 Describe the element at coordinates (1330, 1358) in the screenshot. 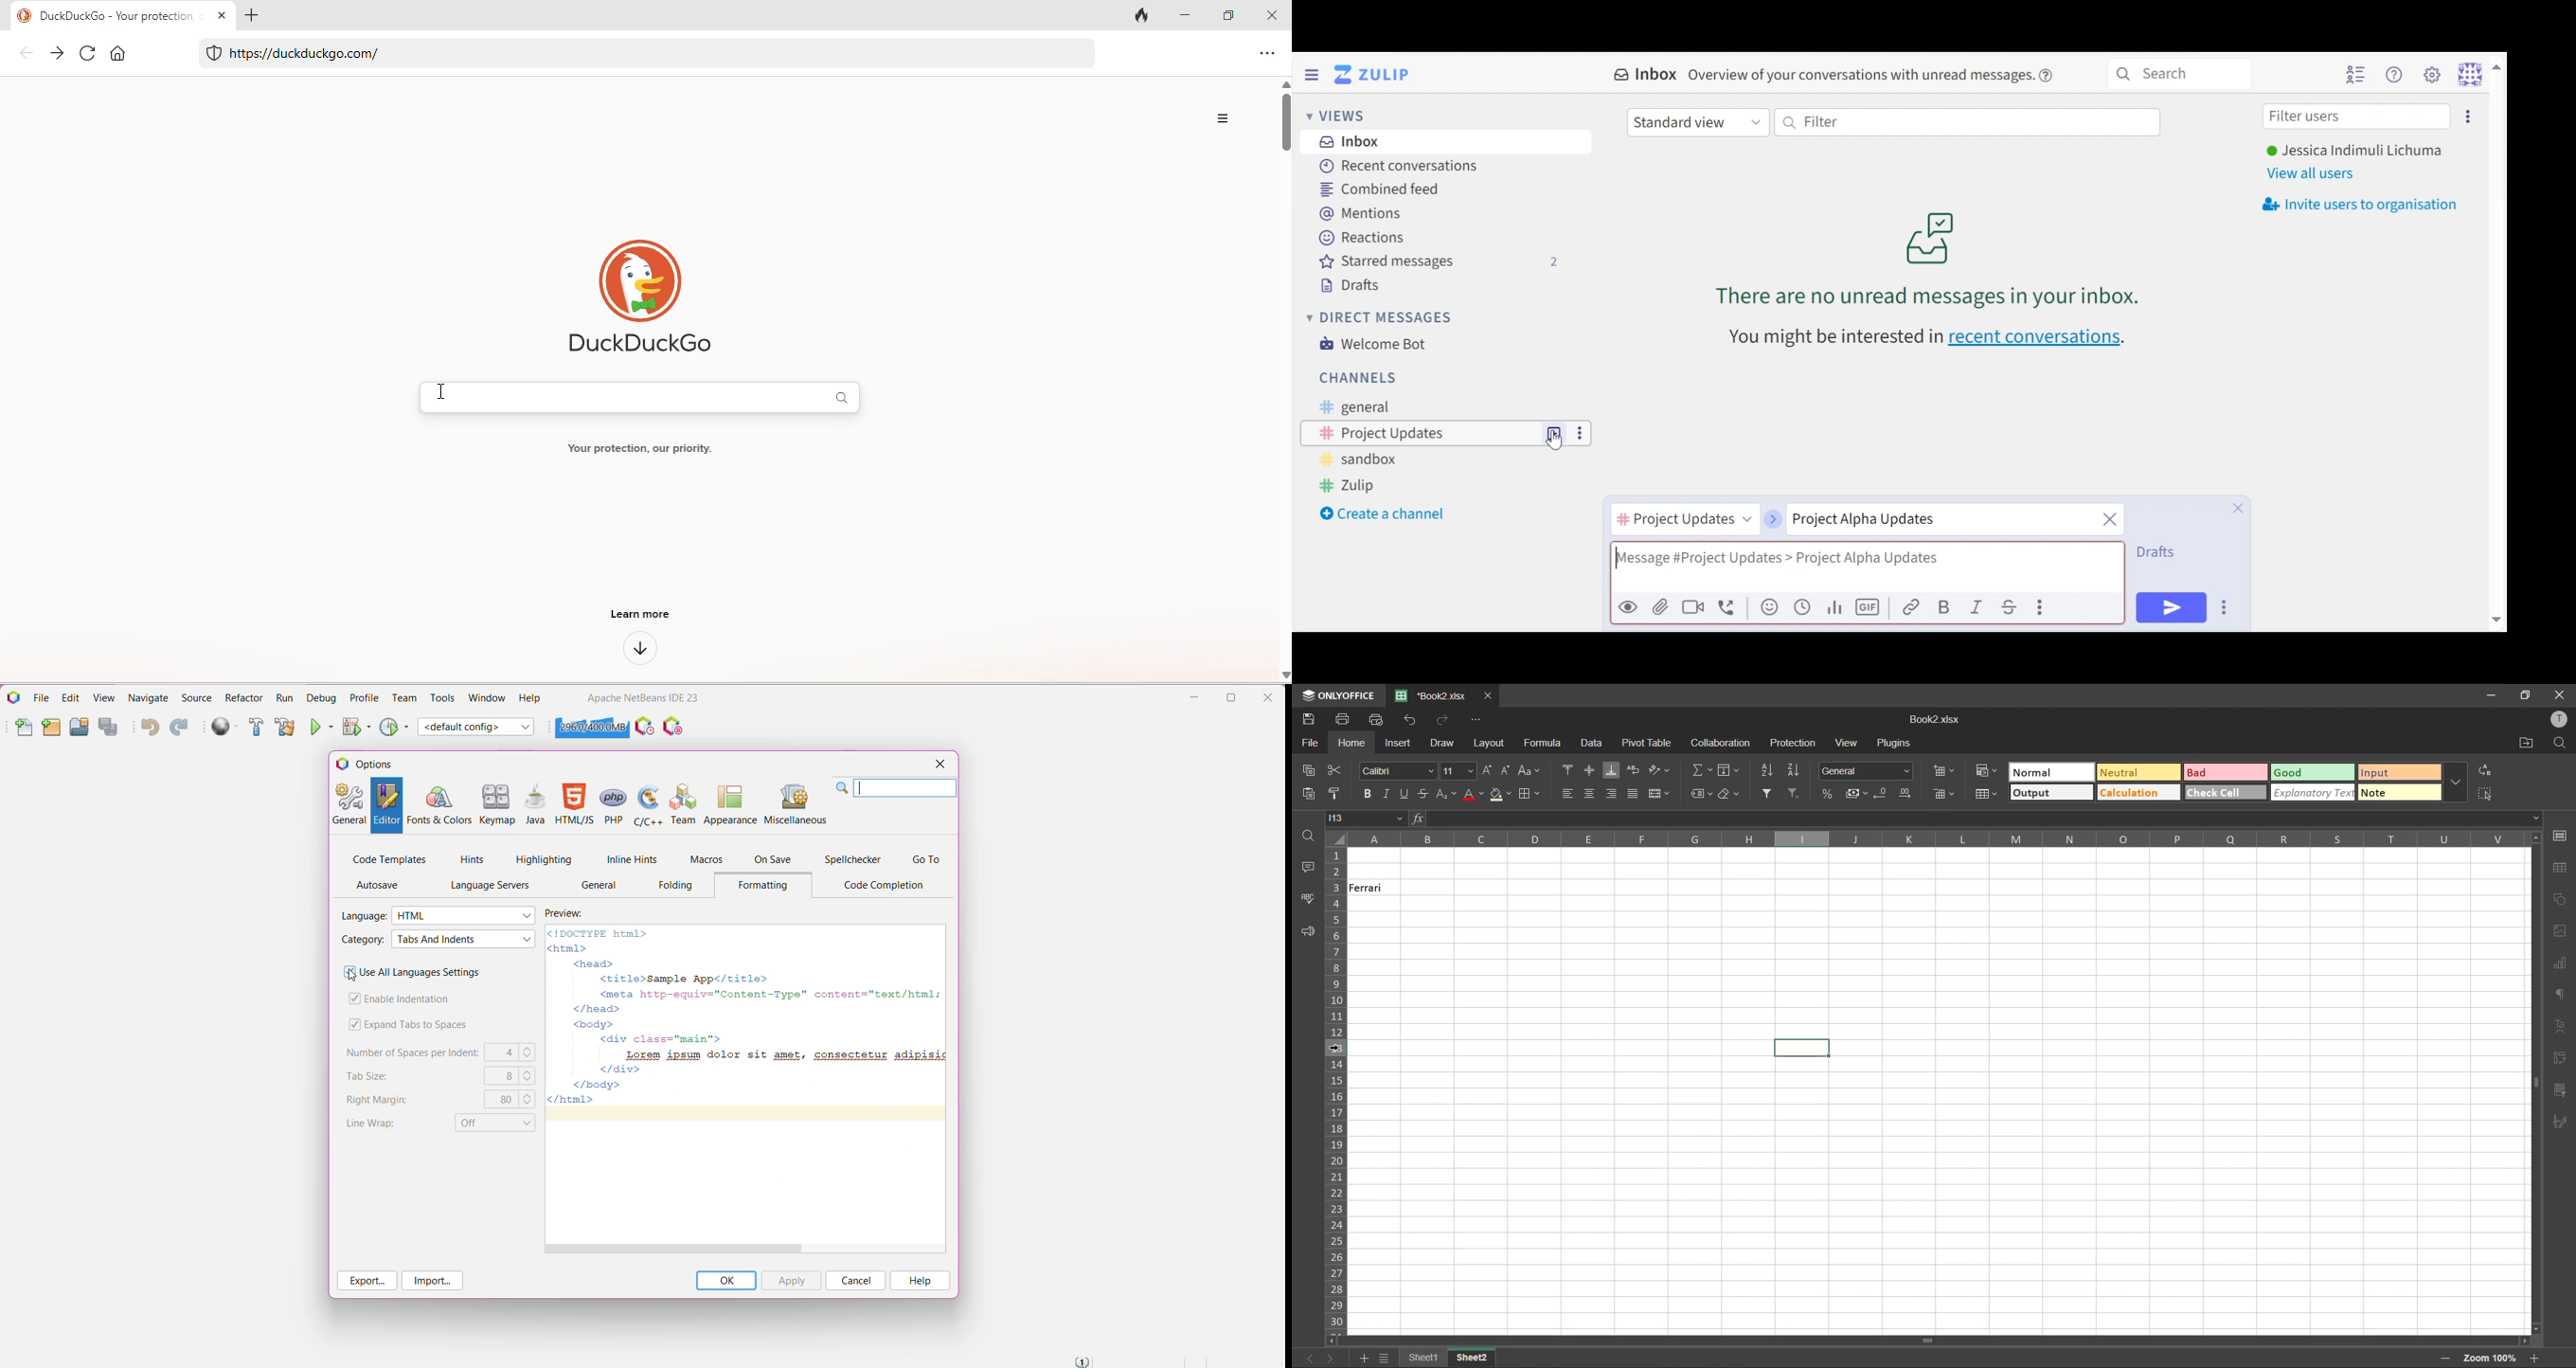

I see `next` at that location.